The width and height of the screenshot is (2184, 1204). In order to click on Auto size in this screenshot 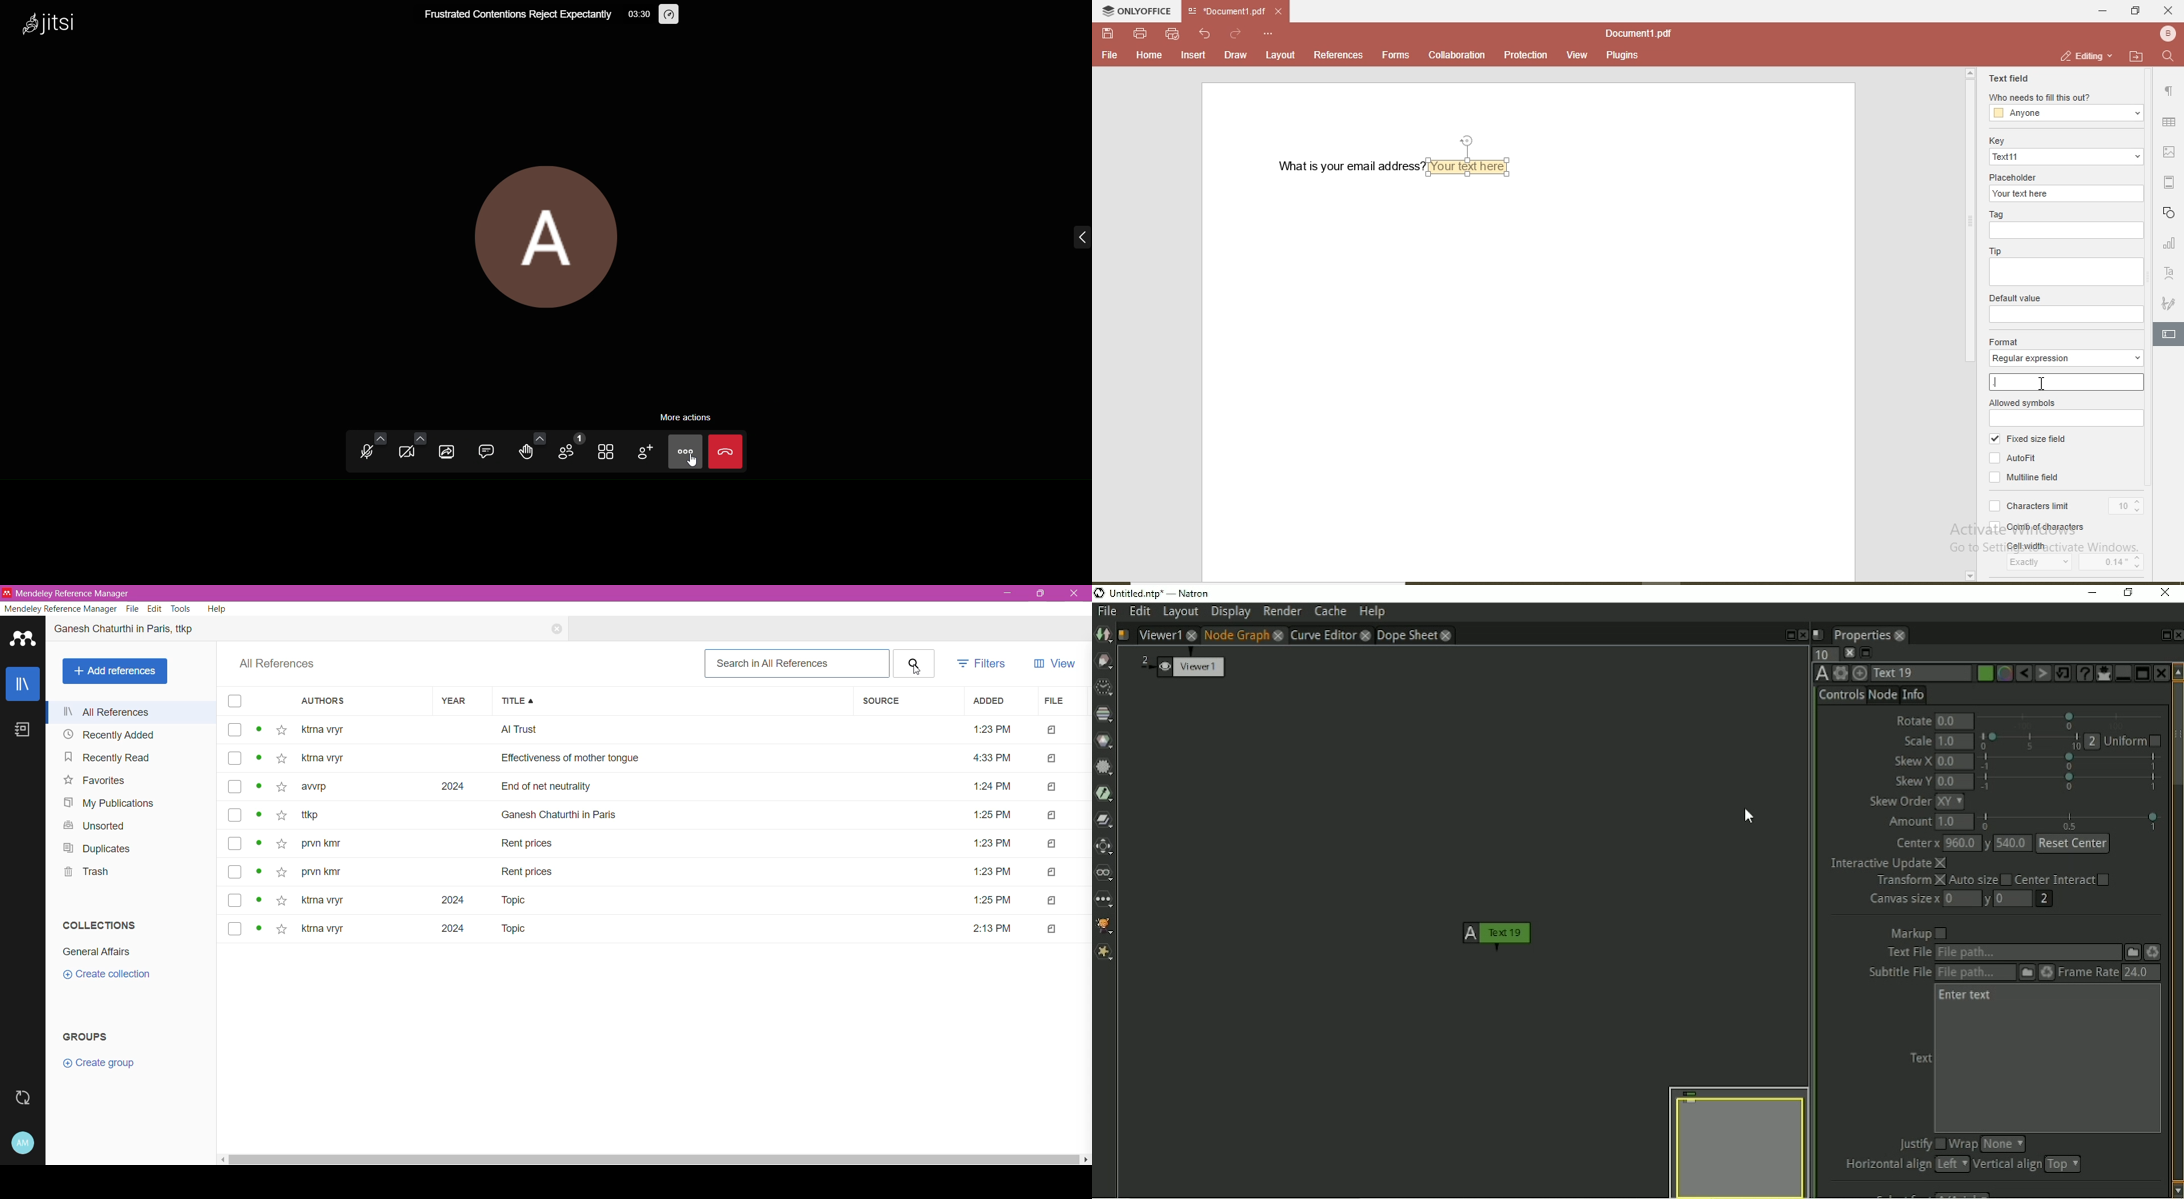, I will do `click(1980, 881)`.